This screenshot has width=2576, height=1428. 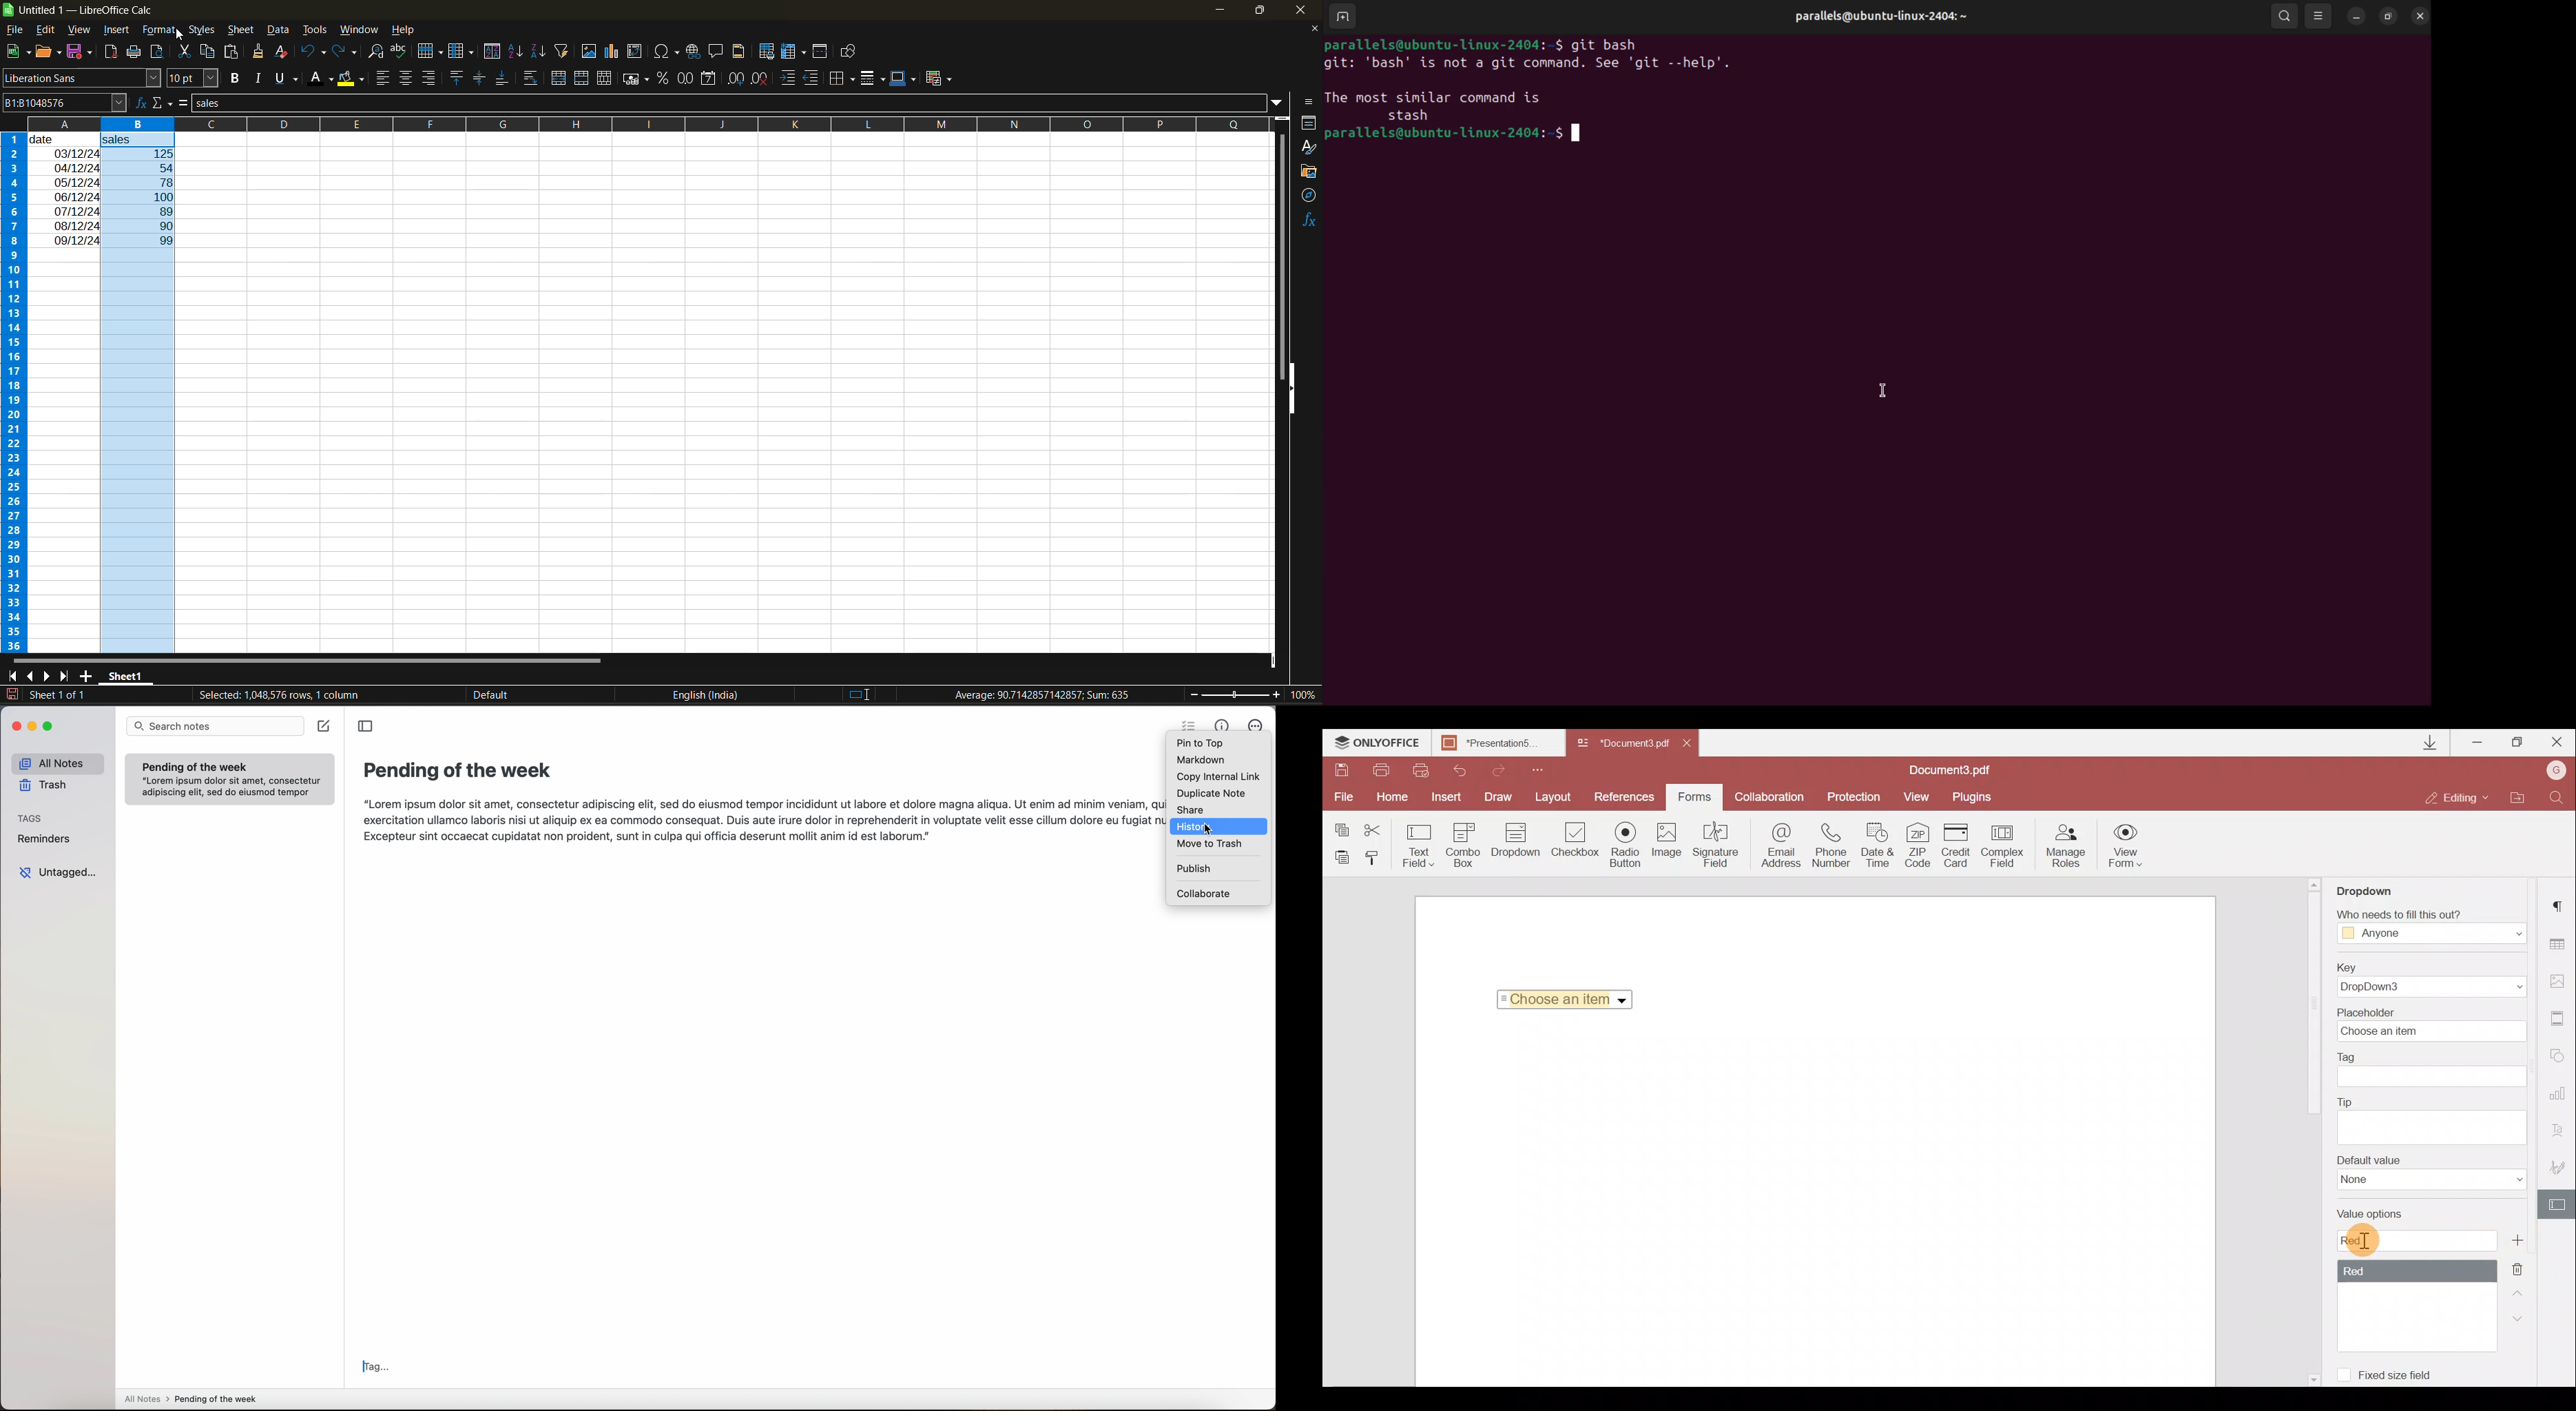 I want to click on Down, so click(x=2515, y=1318).